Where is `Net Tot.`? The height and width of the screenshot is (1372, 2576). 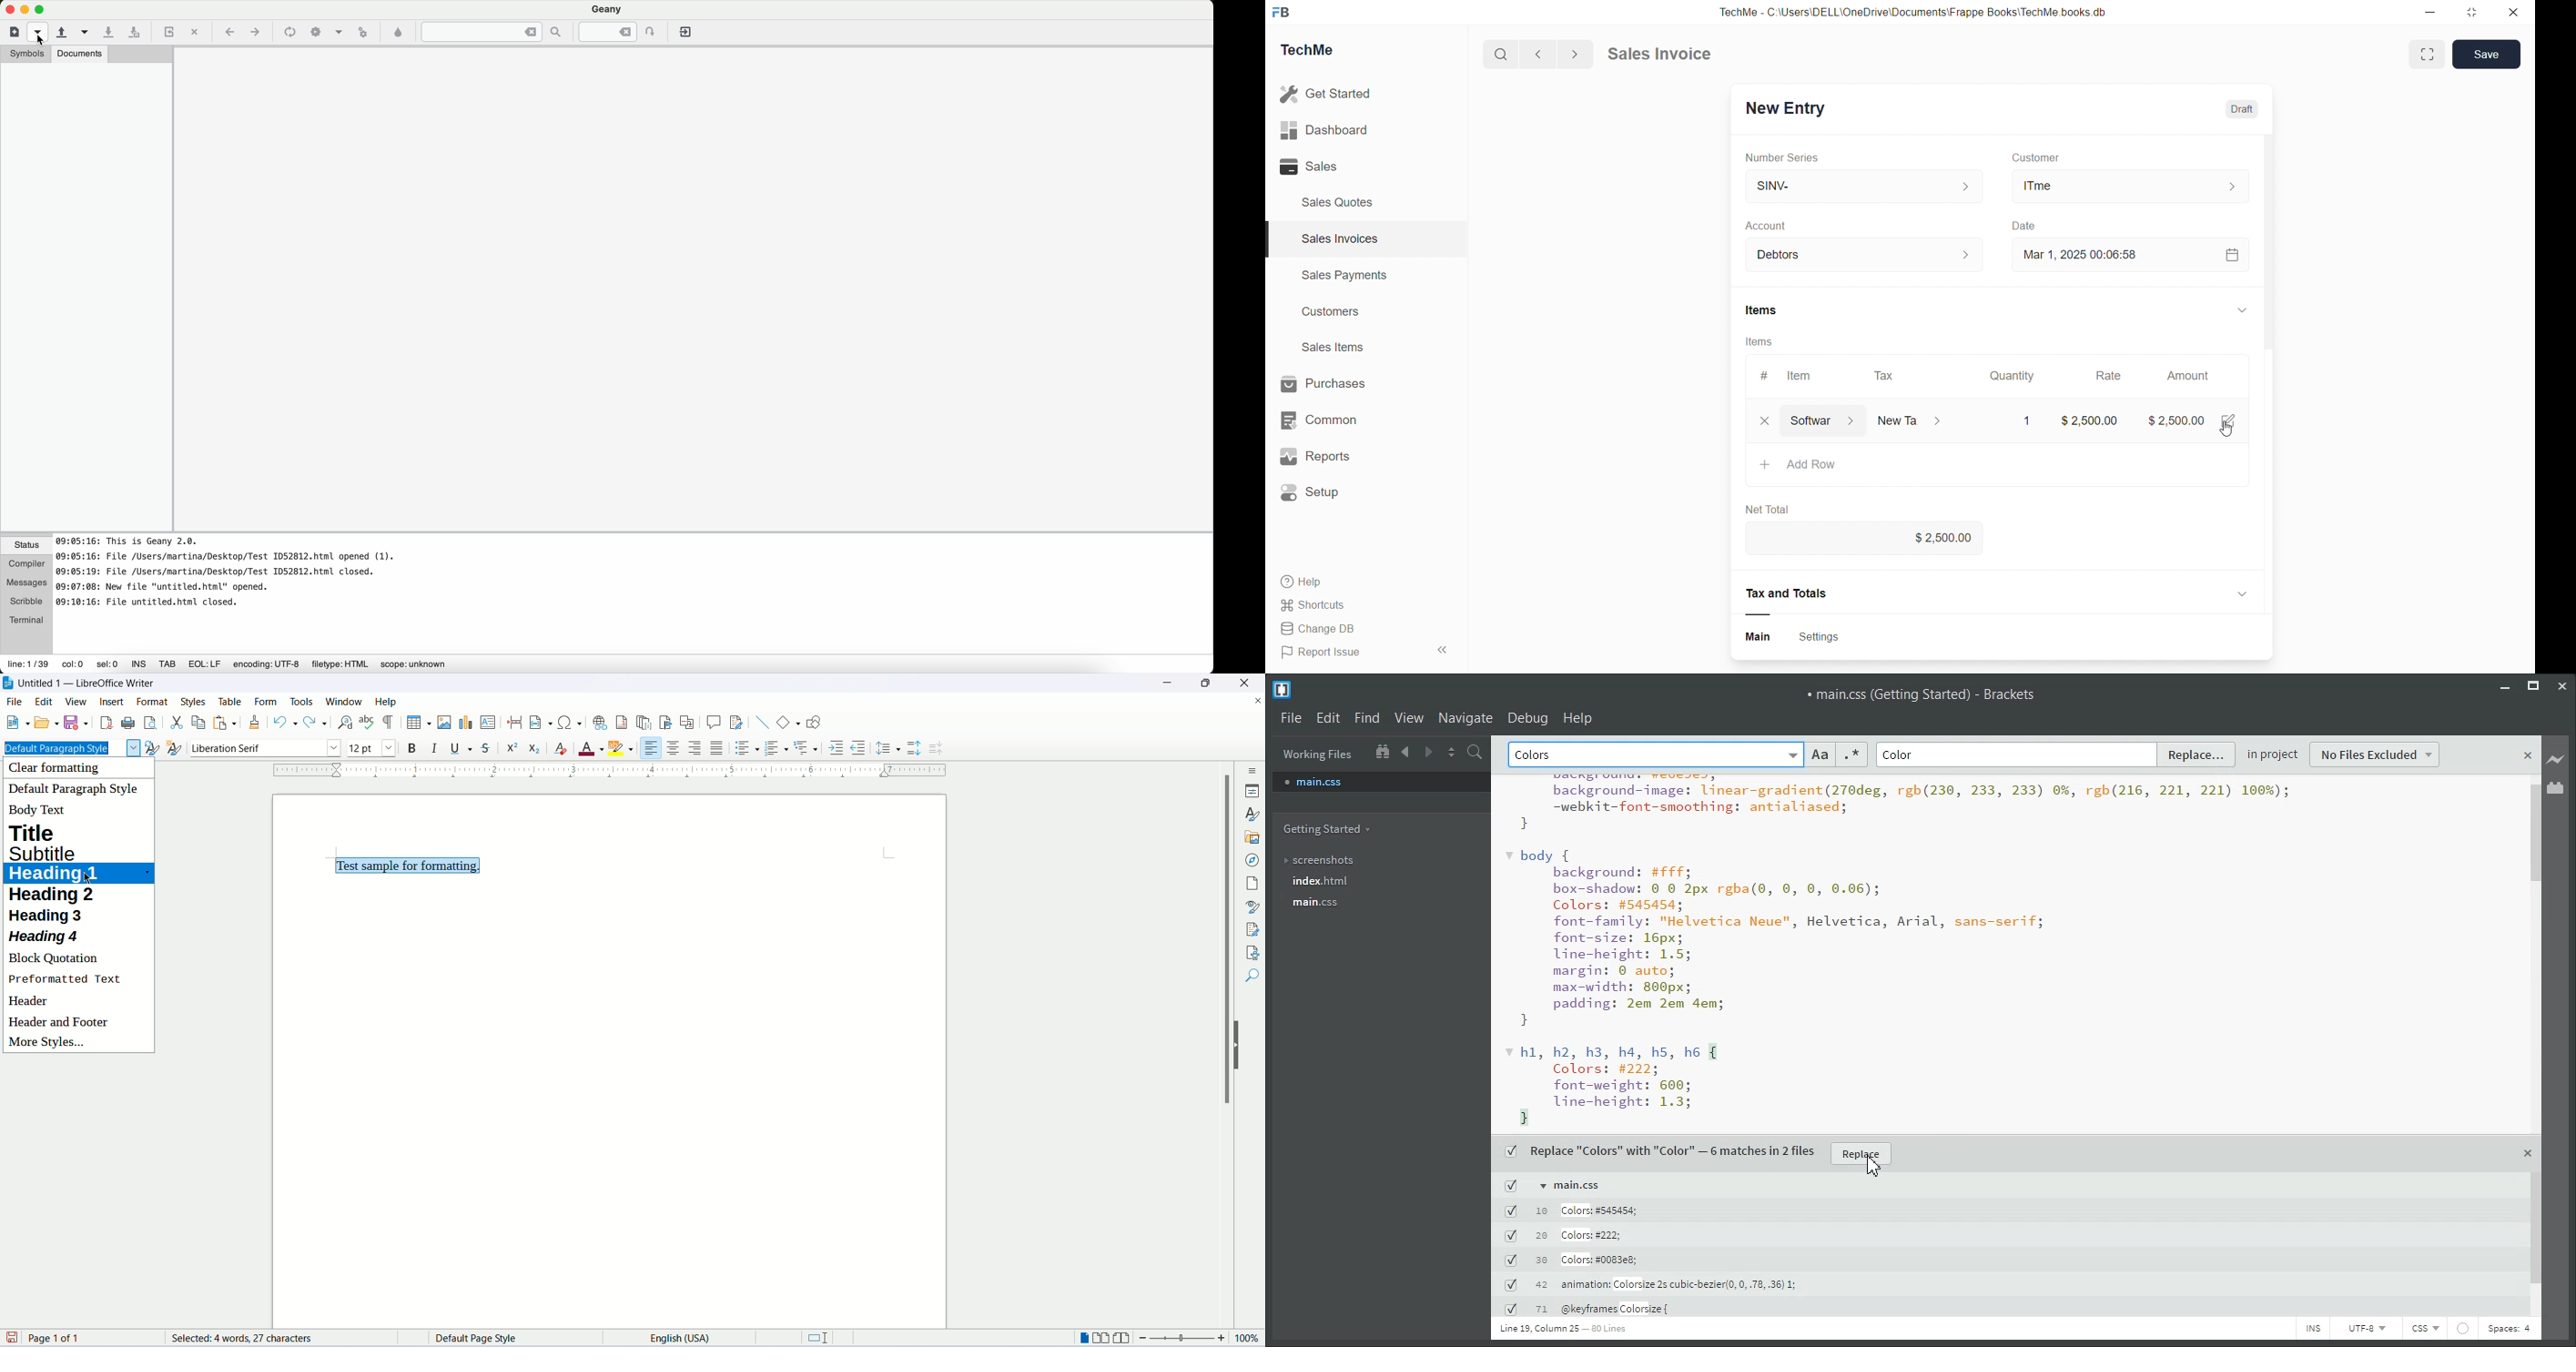 Net Tot. is located at coordinates (1763, 511).